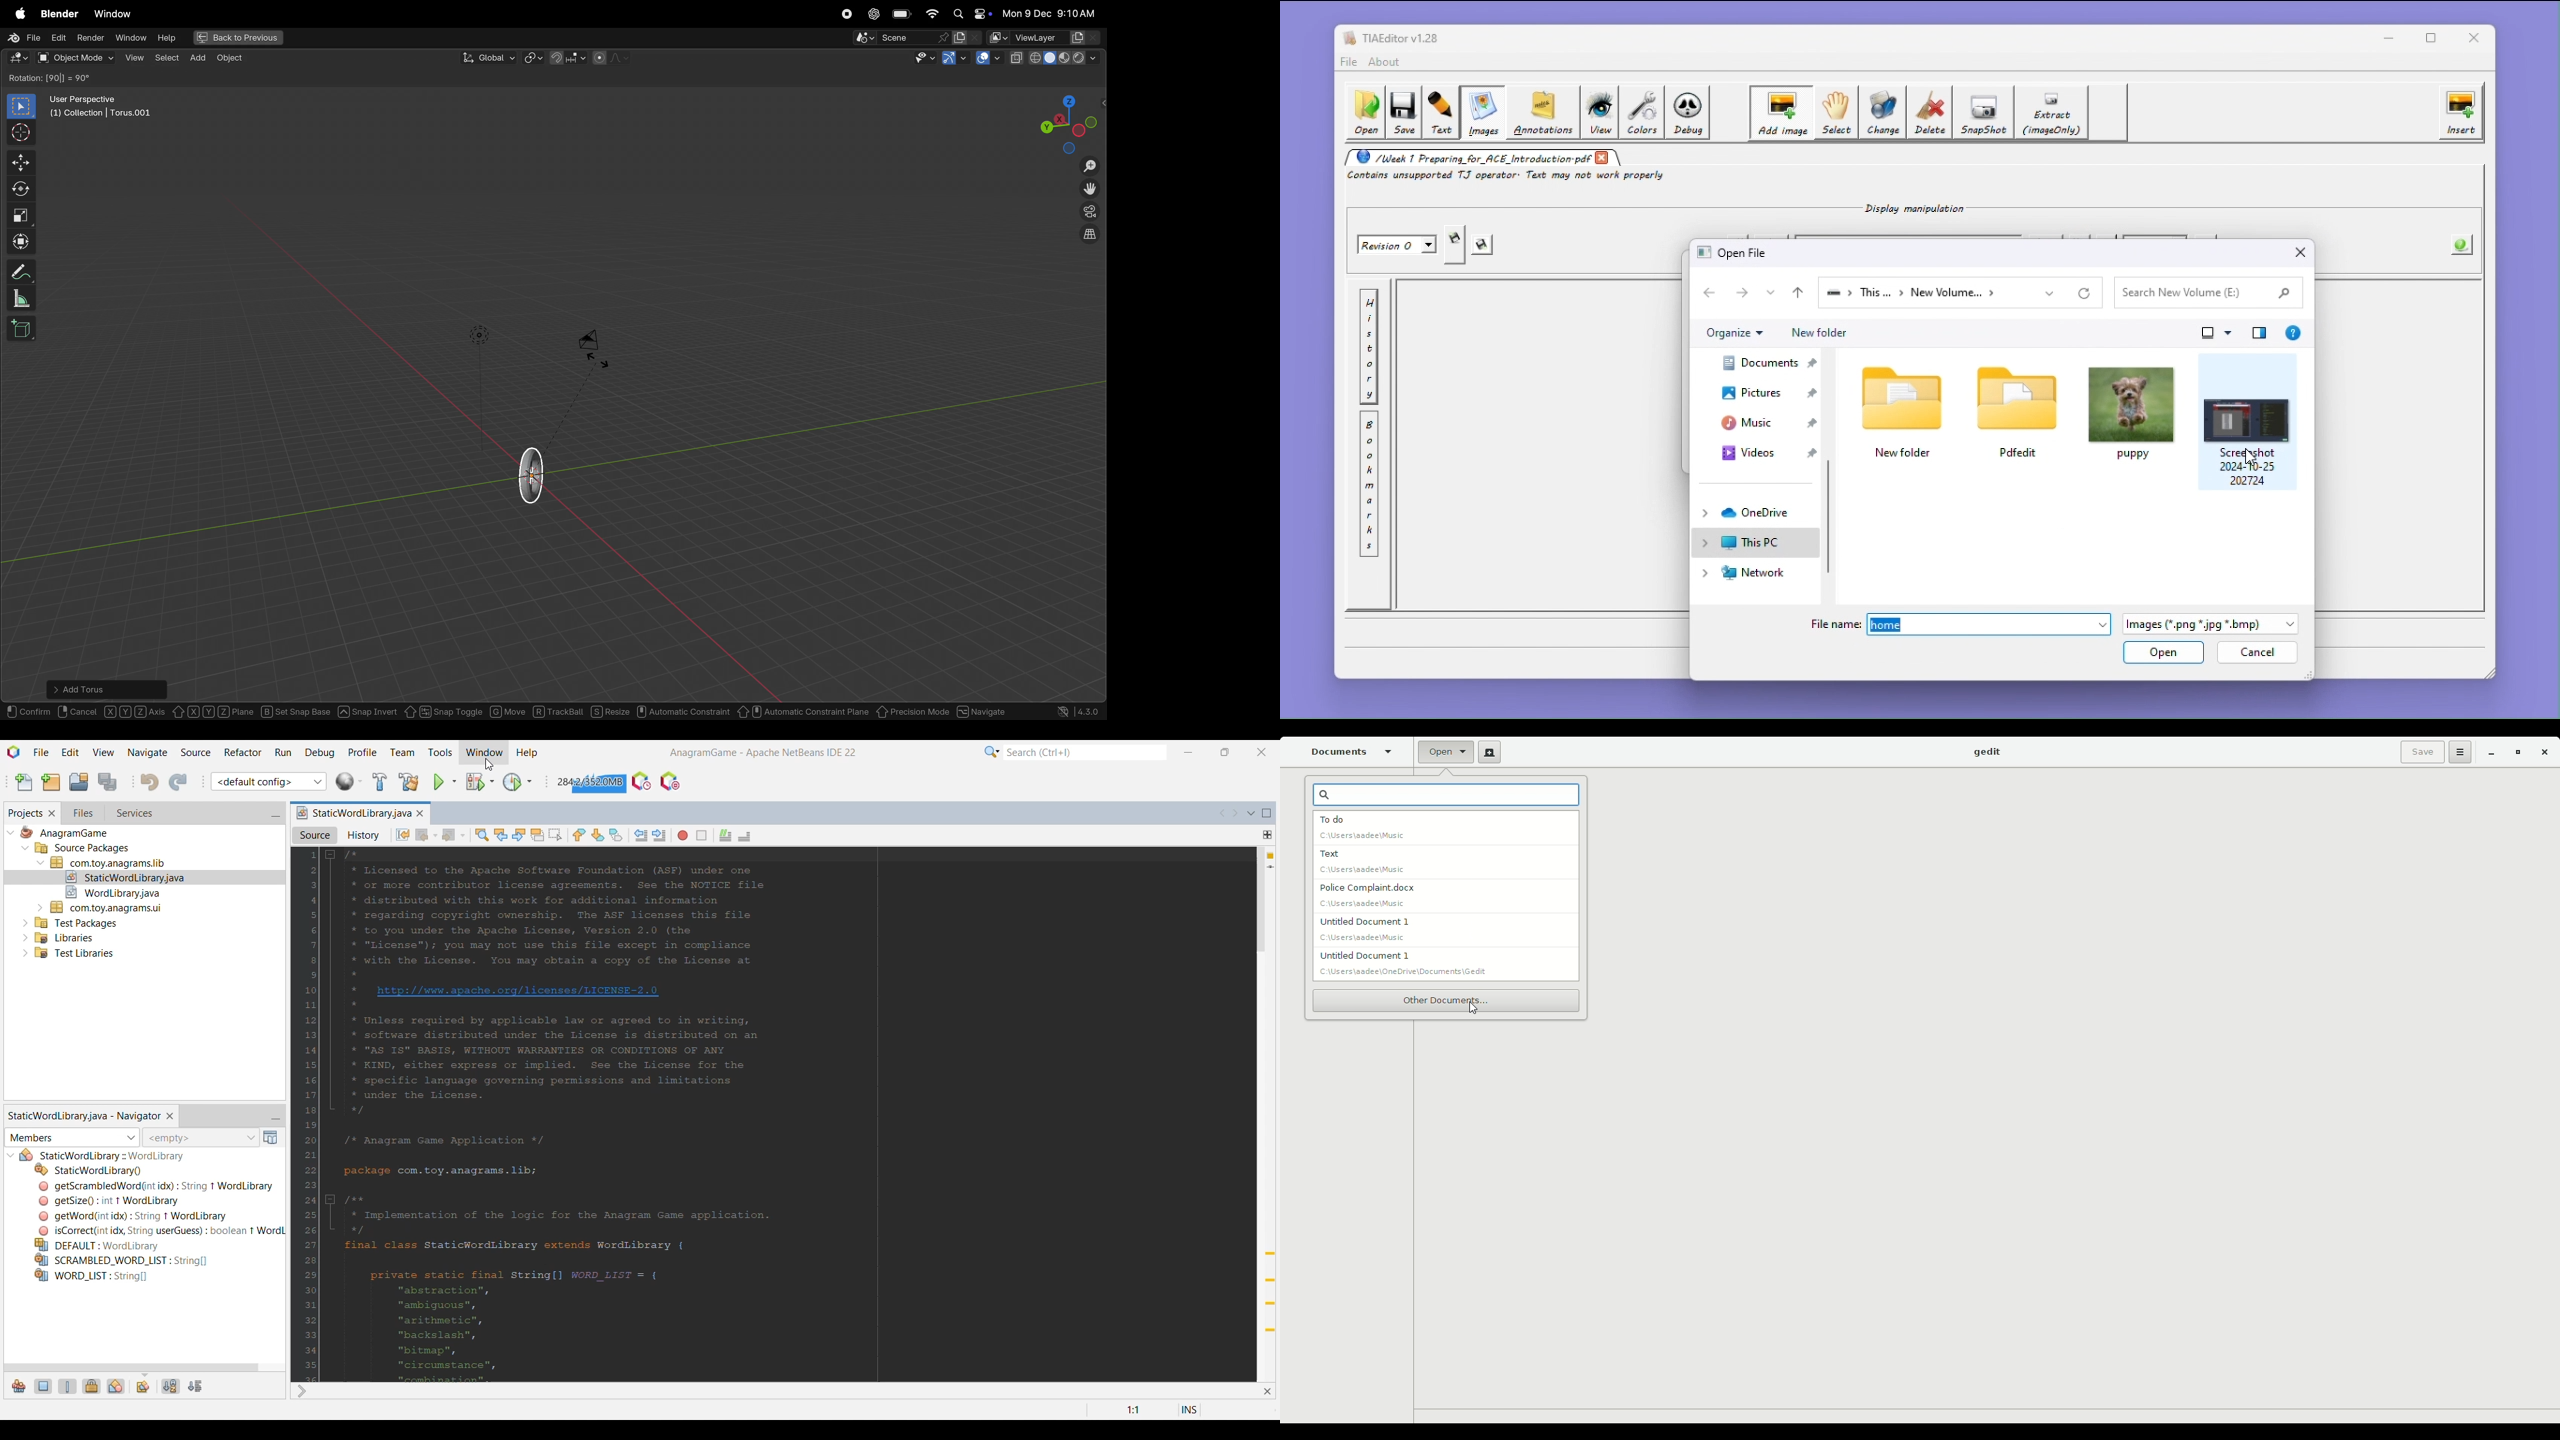 The height and width of the screenshot is (1456, 2576). Describe the element at coordinates (103, 108) in the screenshot. I see `user perspectivr` at that location.